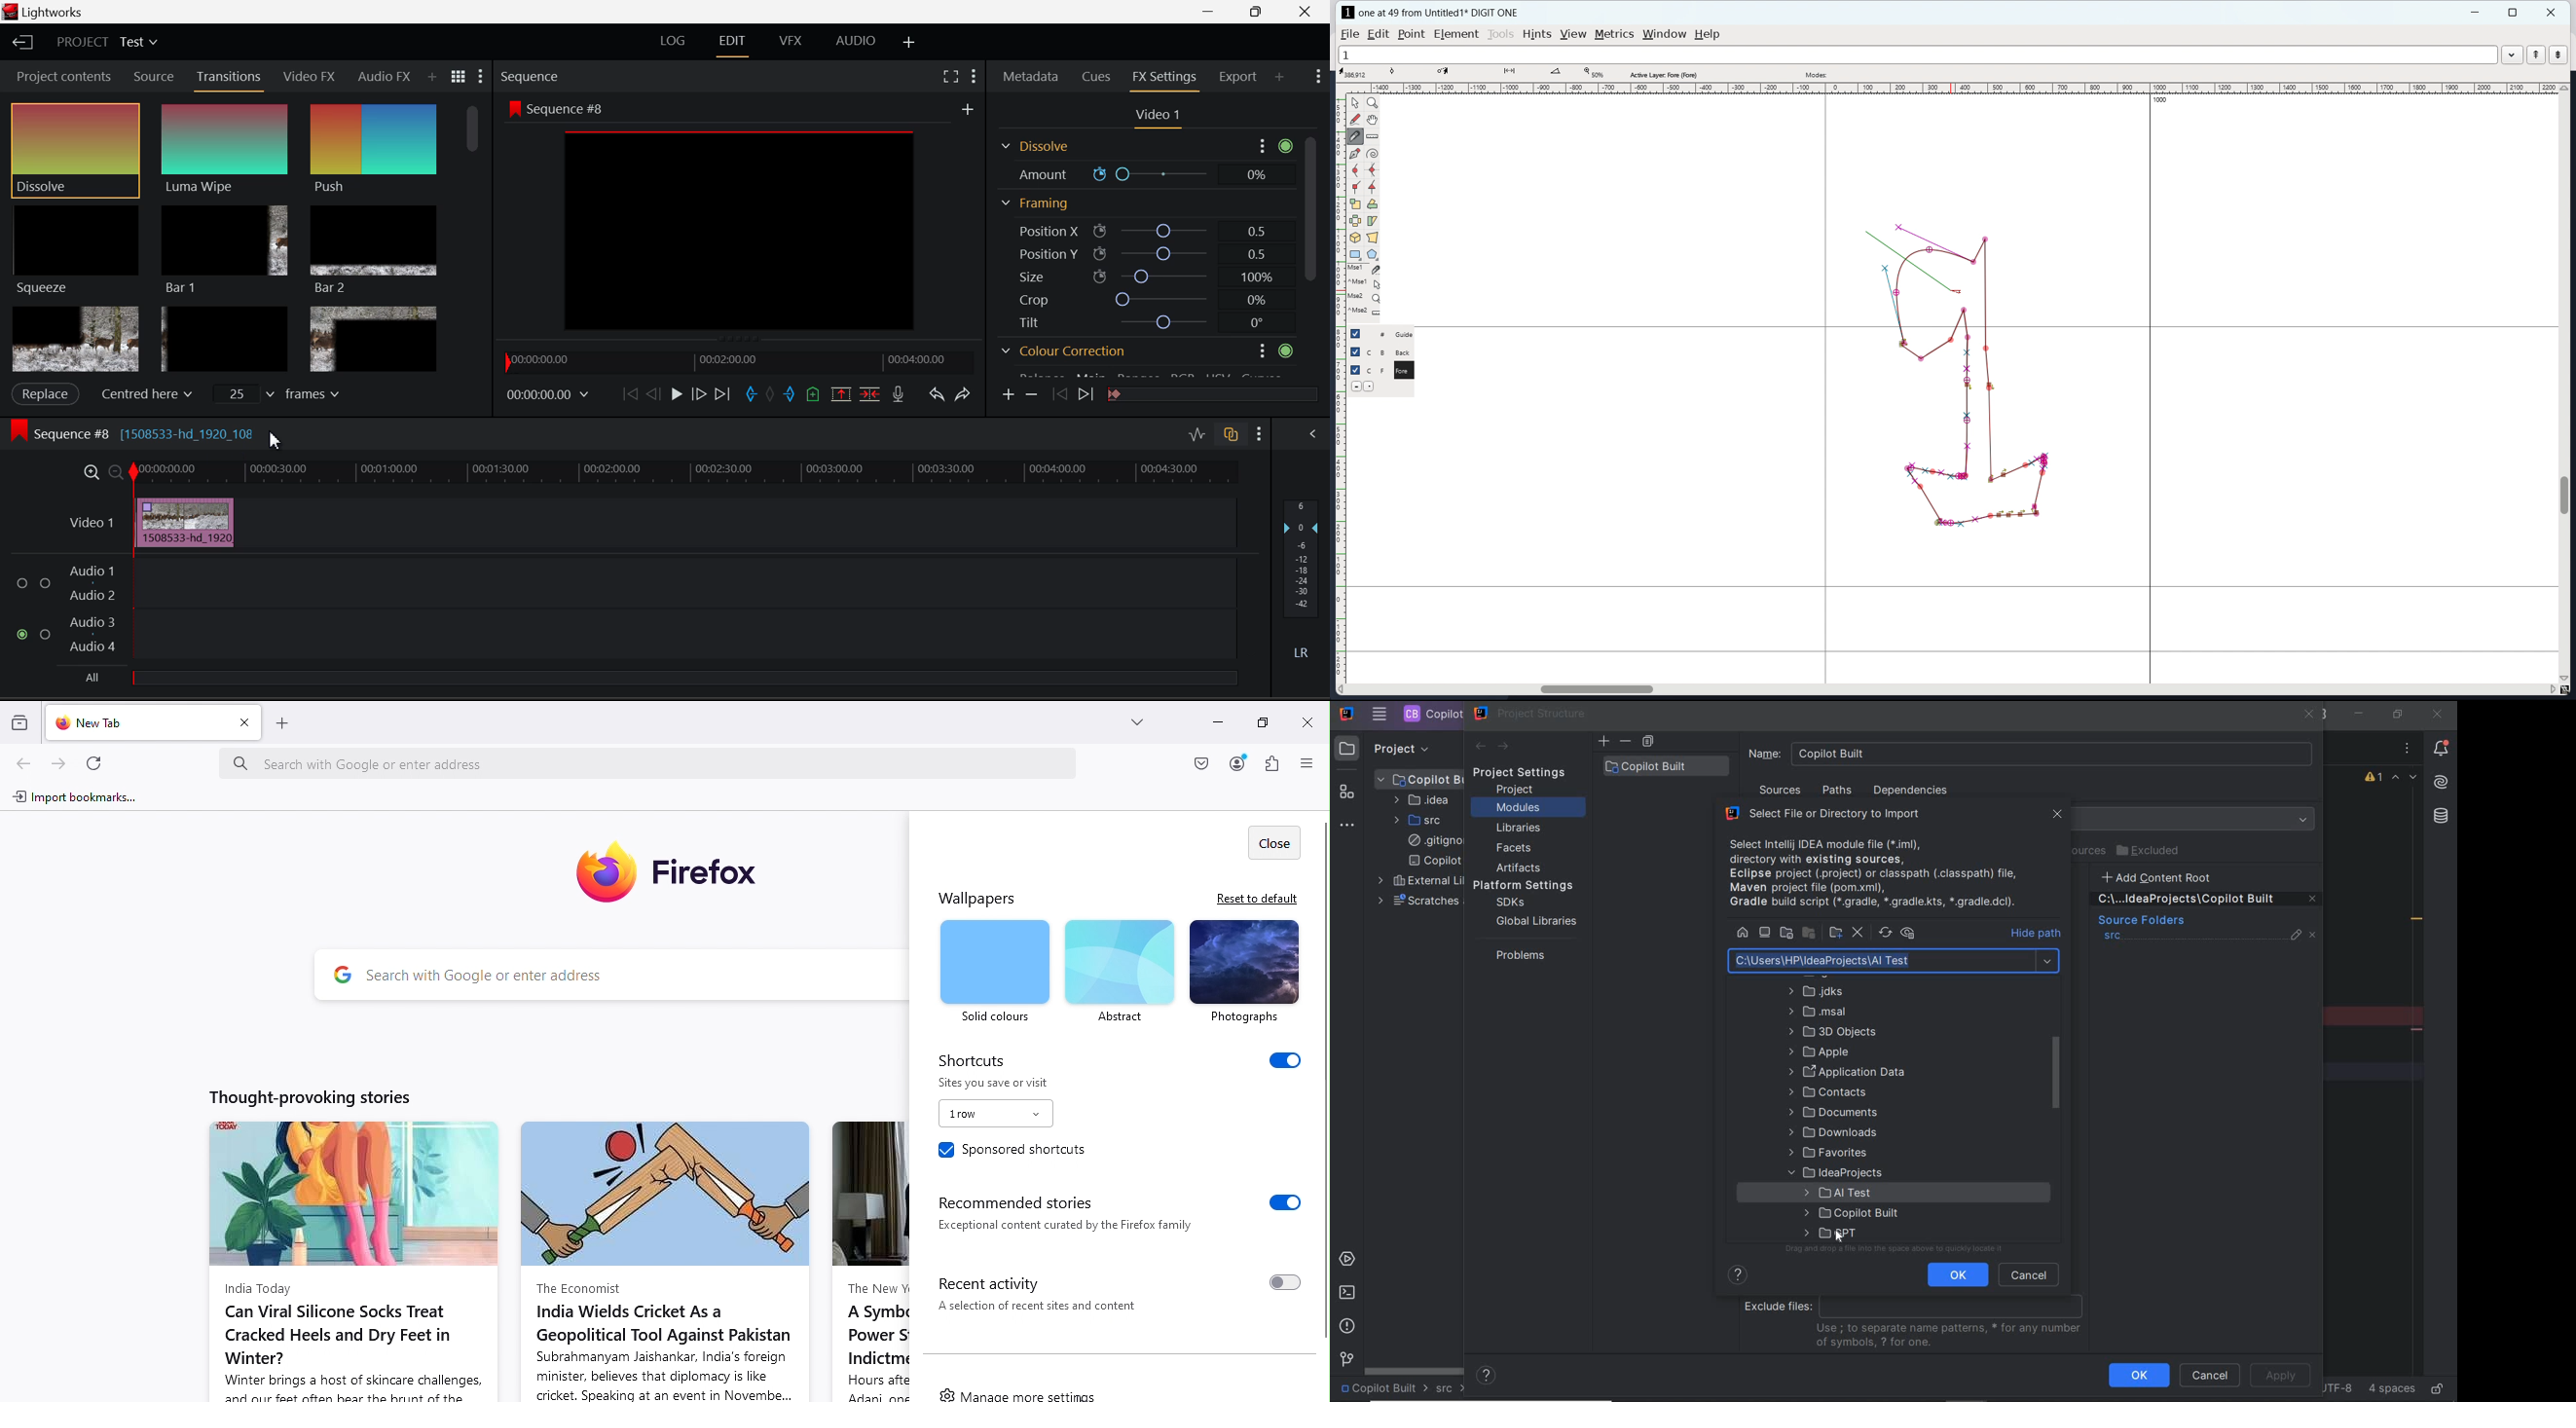 The width and height of the screenshot is (2576, 1428). I want to click on structure, so click(1349, 794).